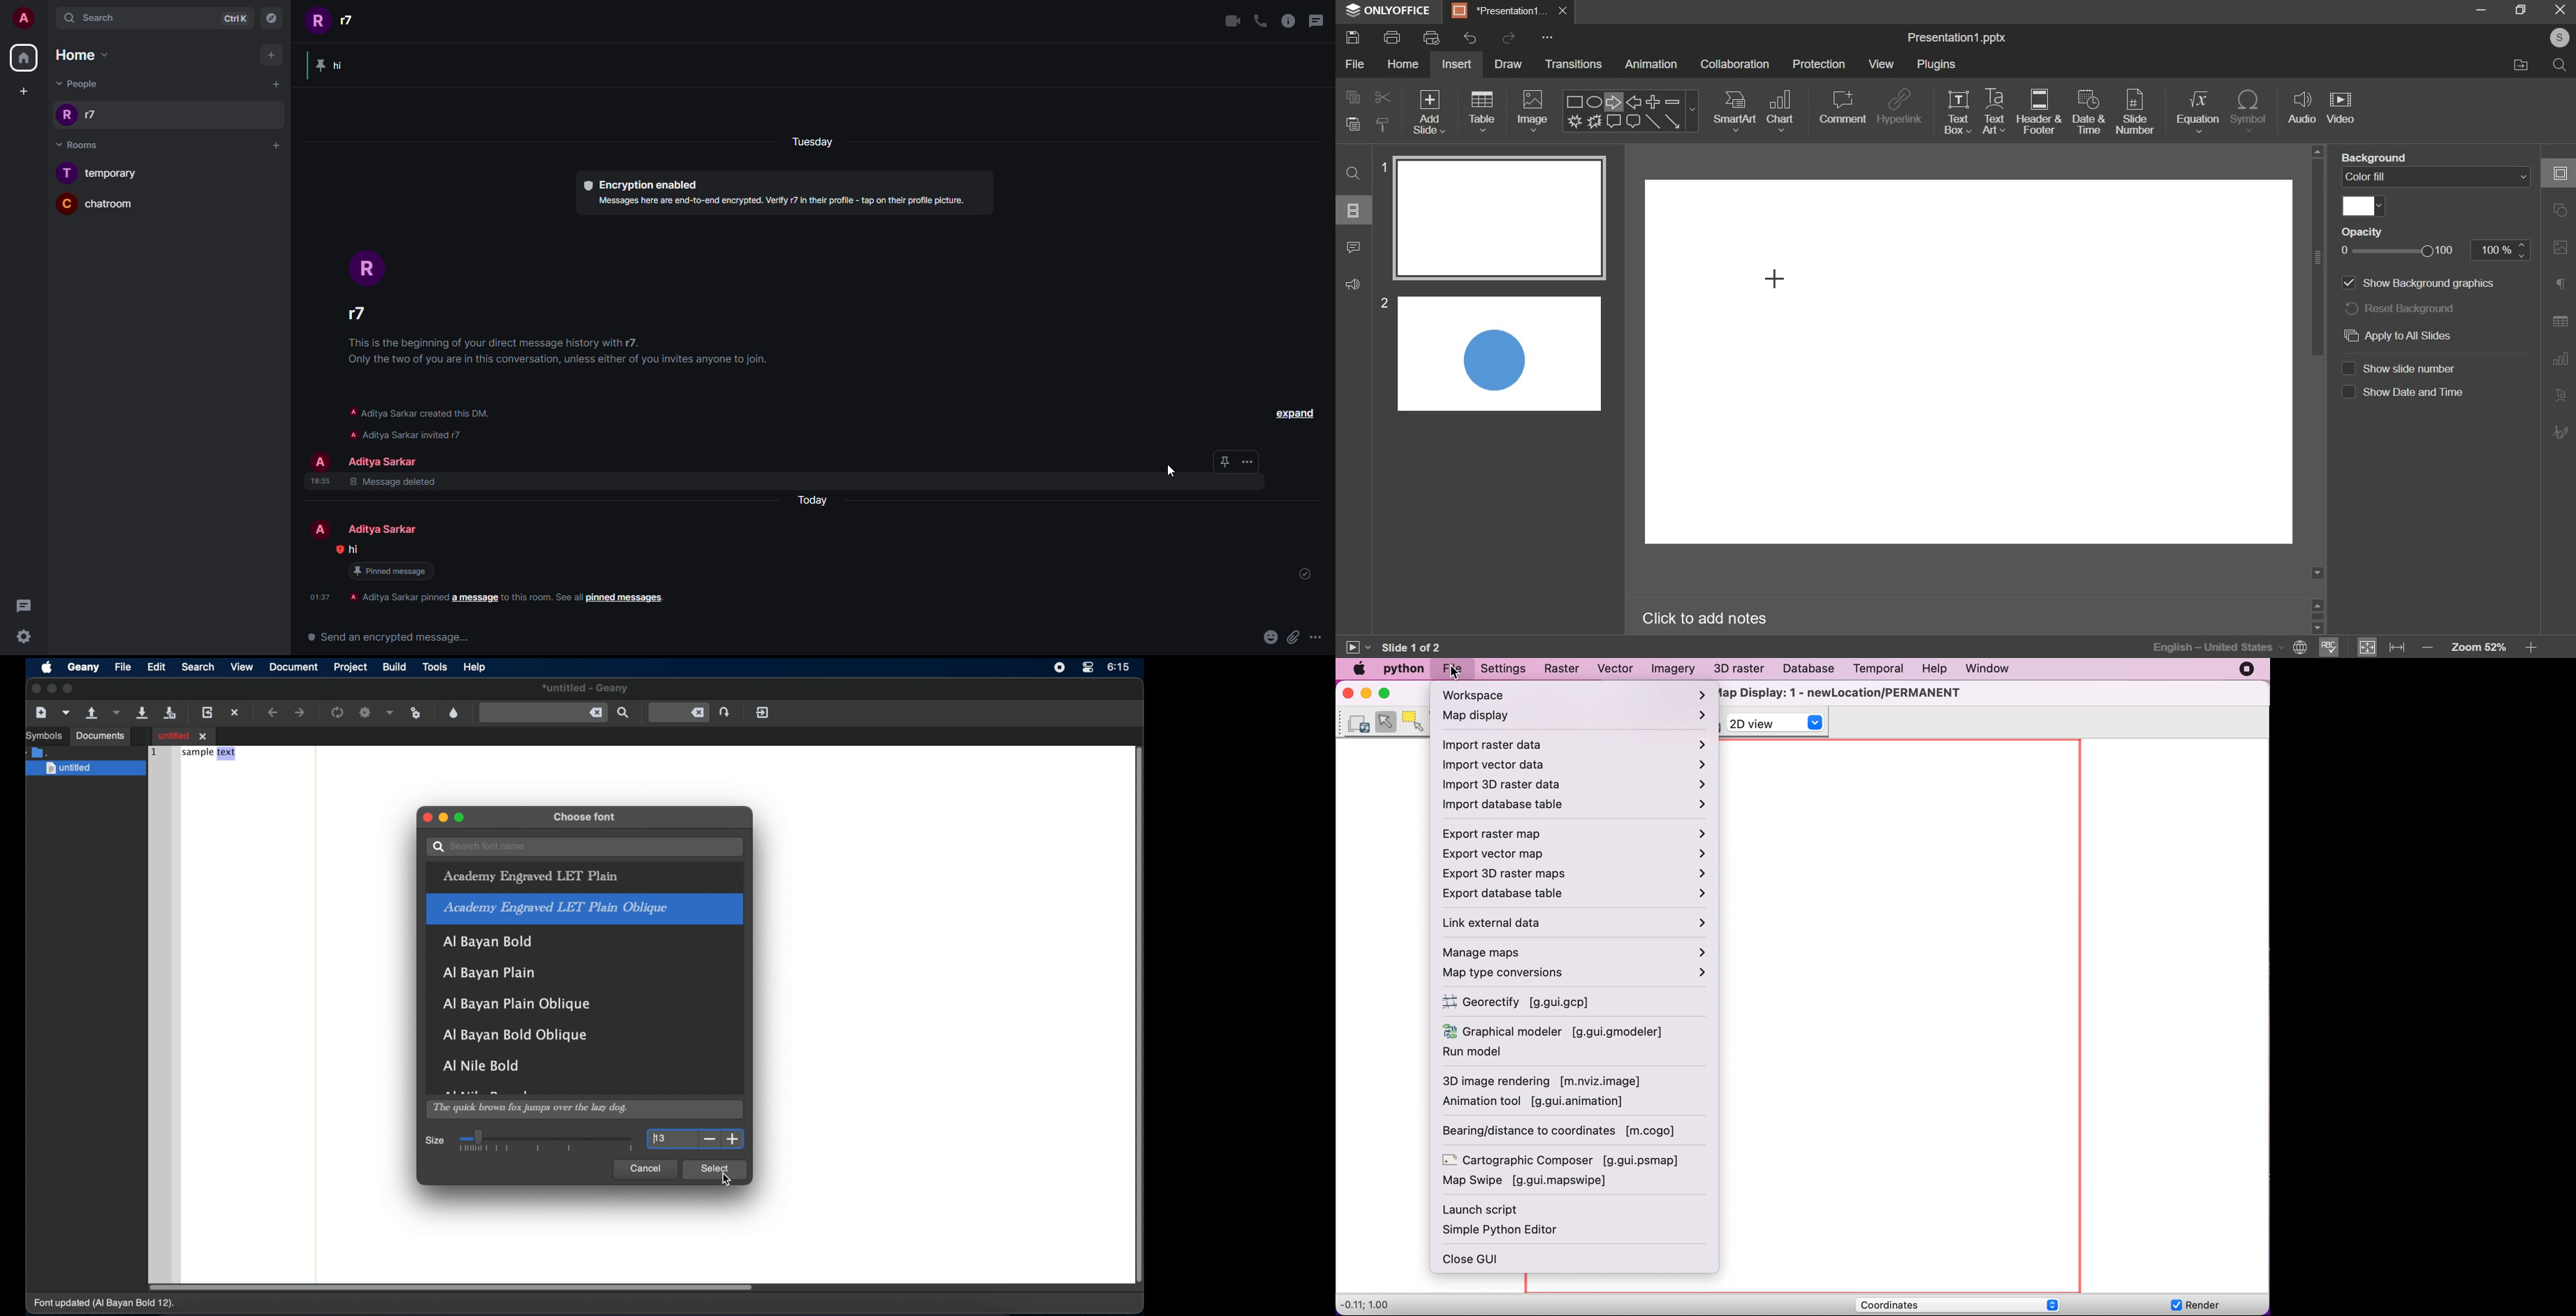 Image resolution: width=2576 pixels, height=1316 pixels. What do you see at coordinates (645, 183) in the screenshot?
I see `encryption enabled` at bounding box center [645, 183].